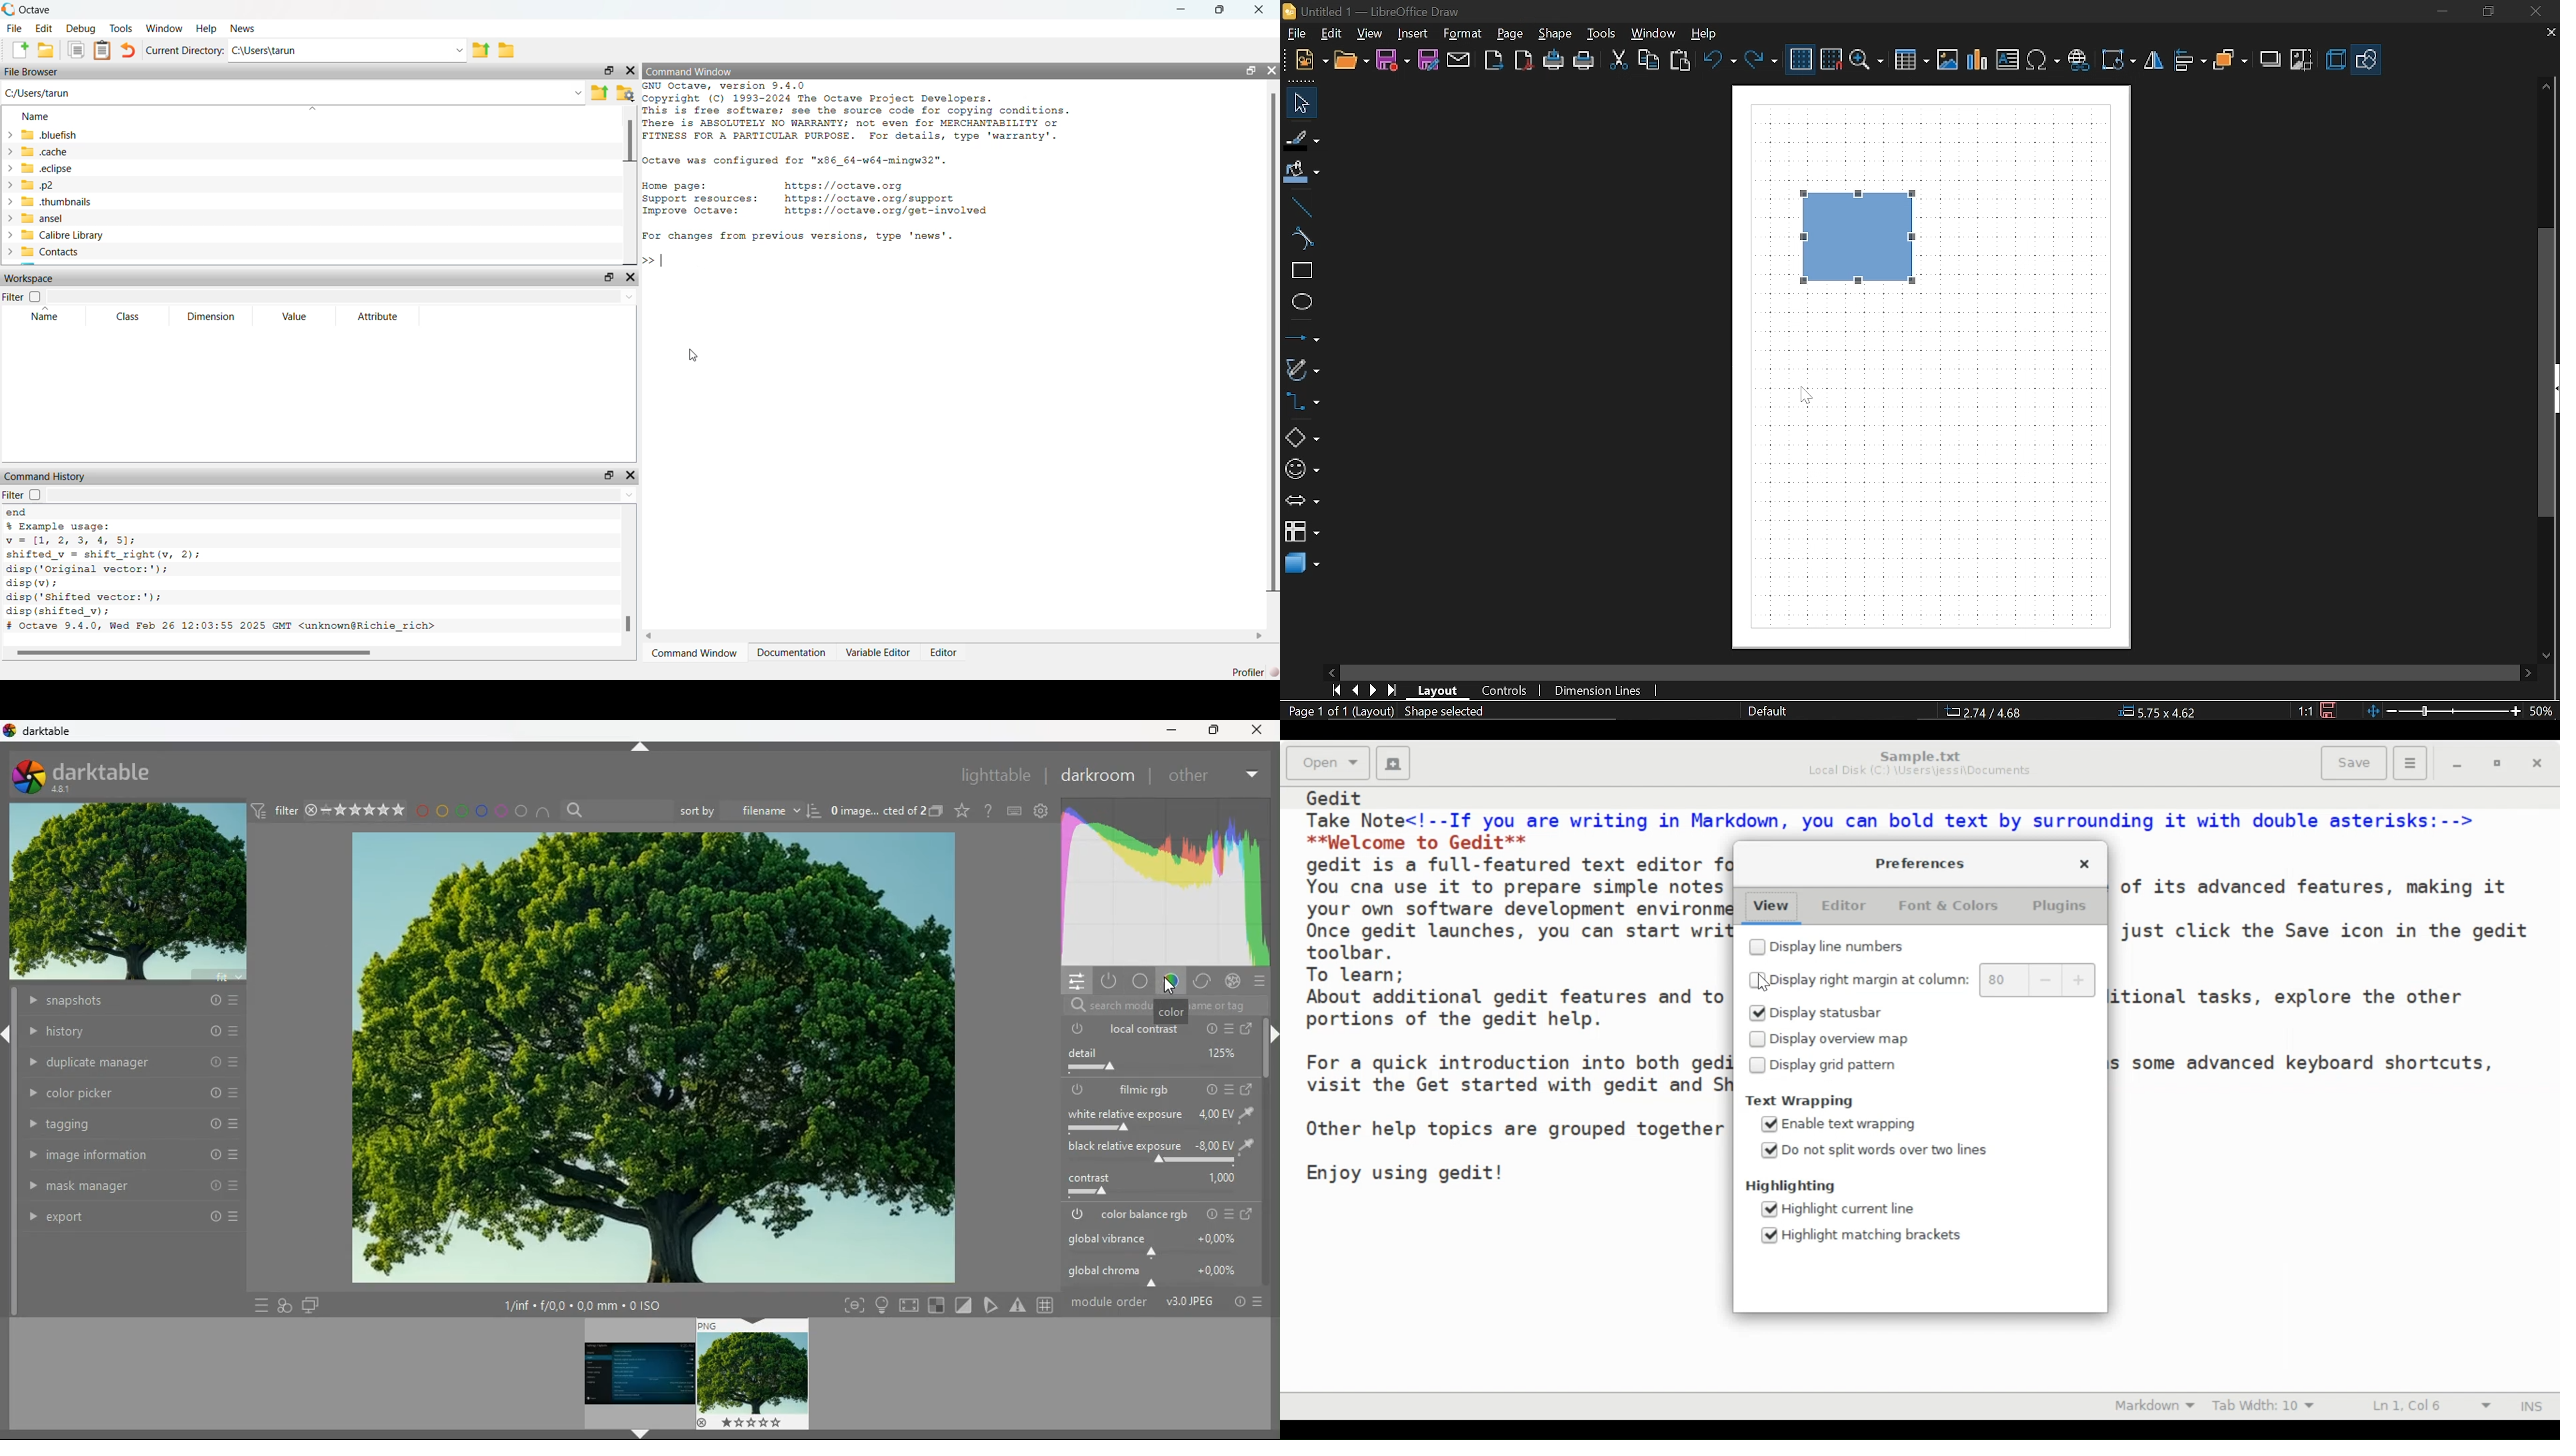 The height and width of the screenshot is (1456, 2576). I want to click on power, so click(1077, 1090).